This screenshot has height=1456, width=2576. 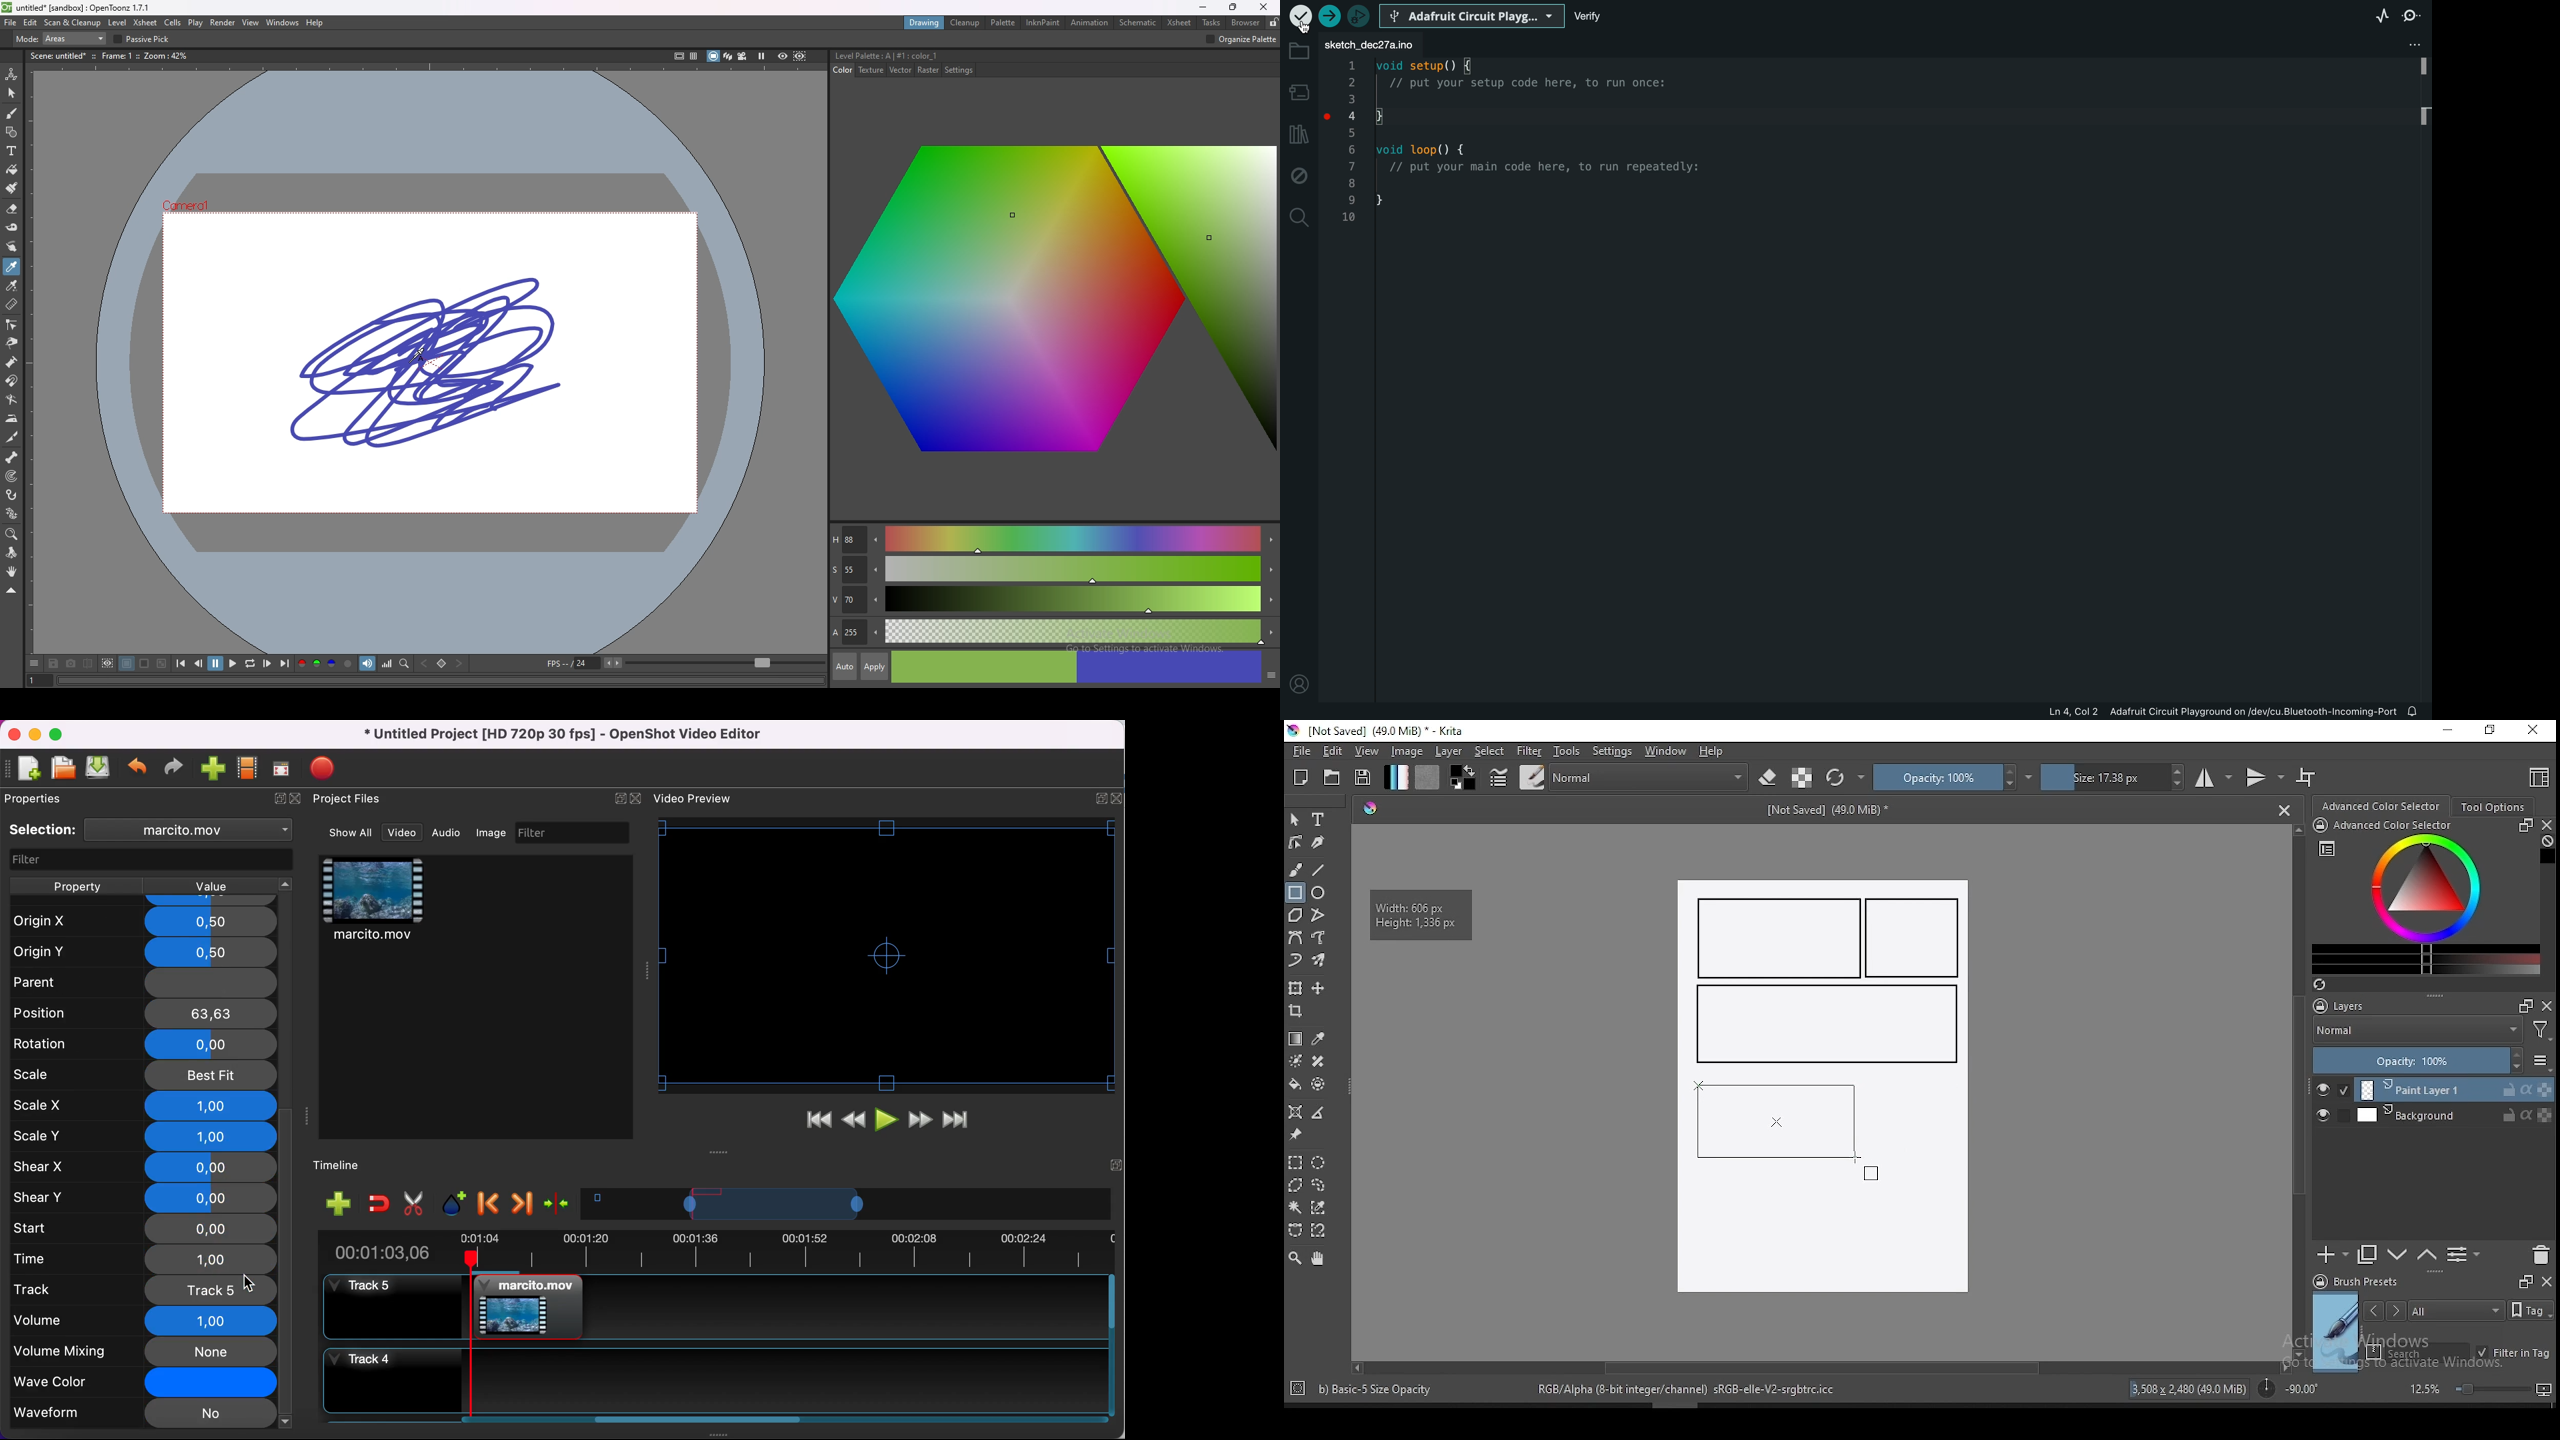 What do you see at coordinates (2454, 1115) in the screenshot?
I see `layer` at bounding box center [2454, 1115].